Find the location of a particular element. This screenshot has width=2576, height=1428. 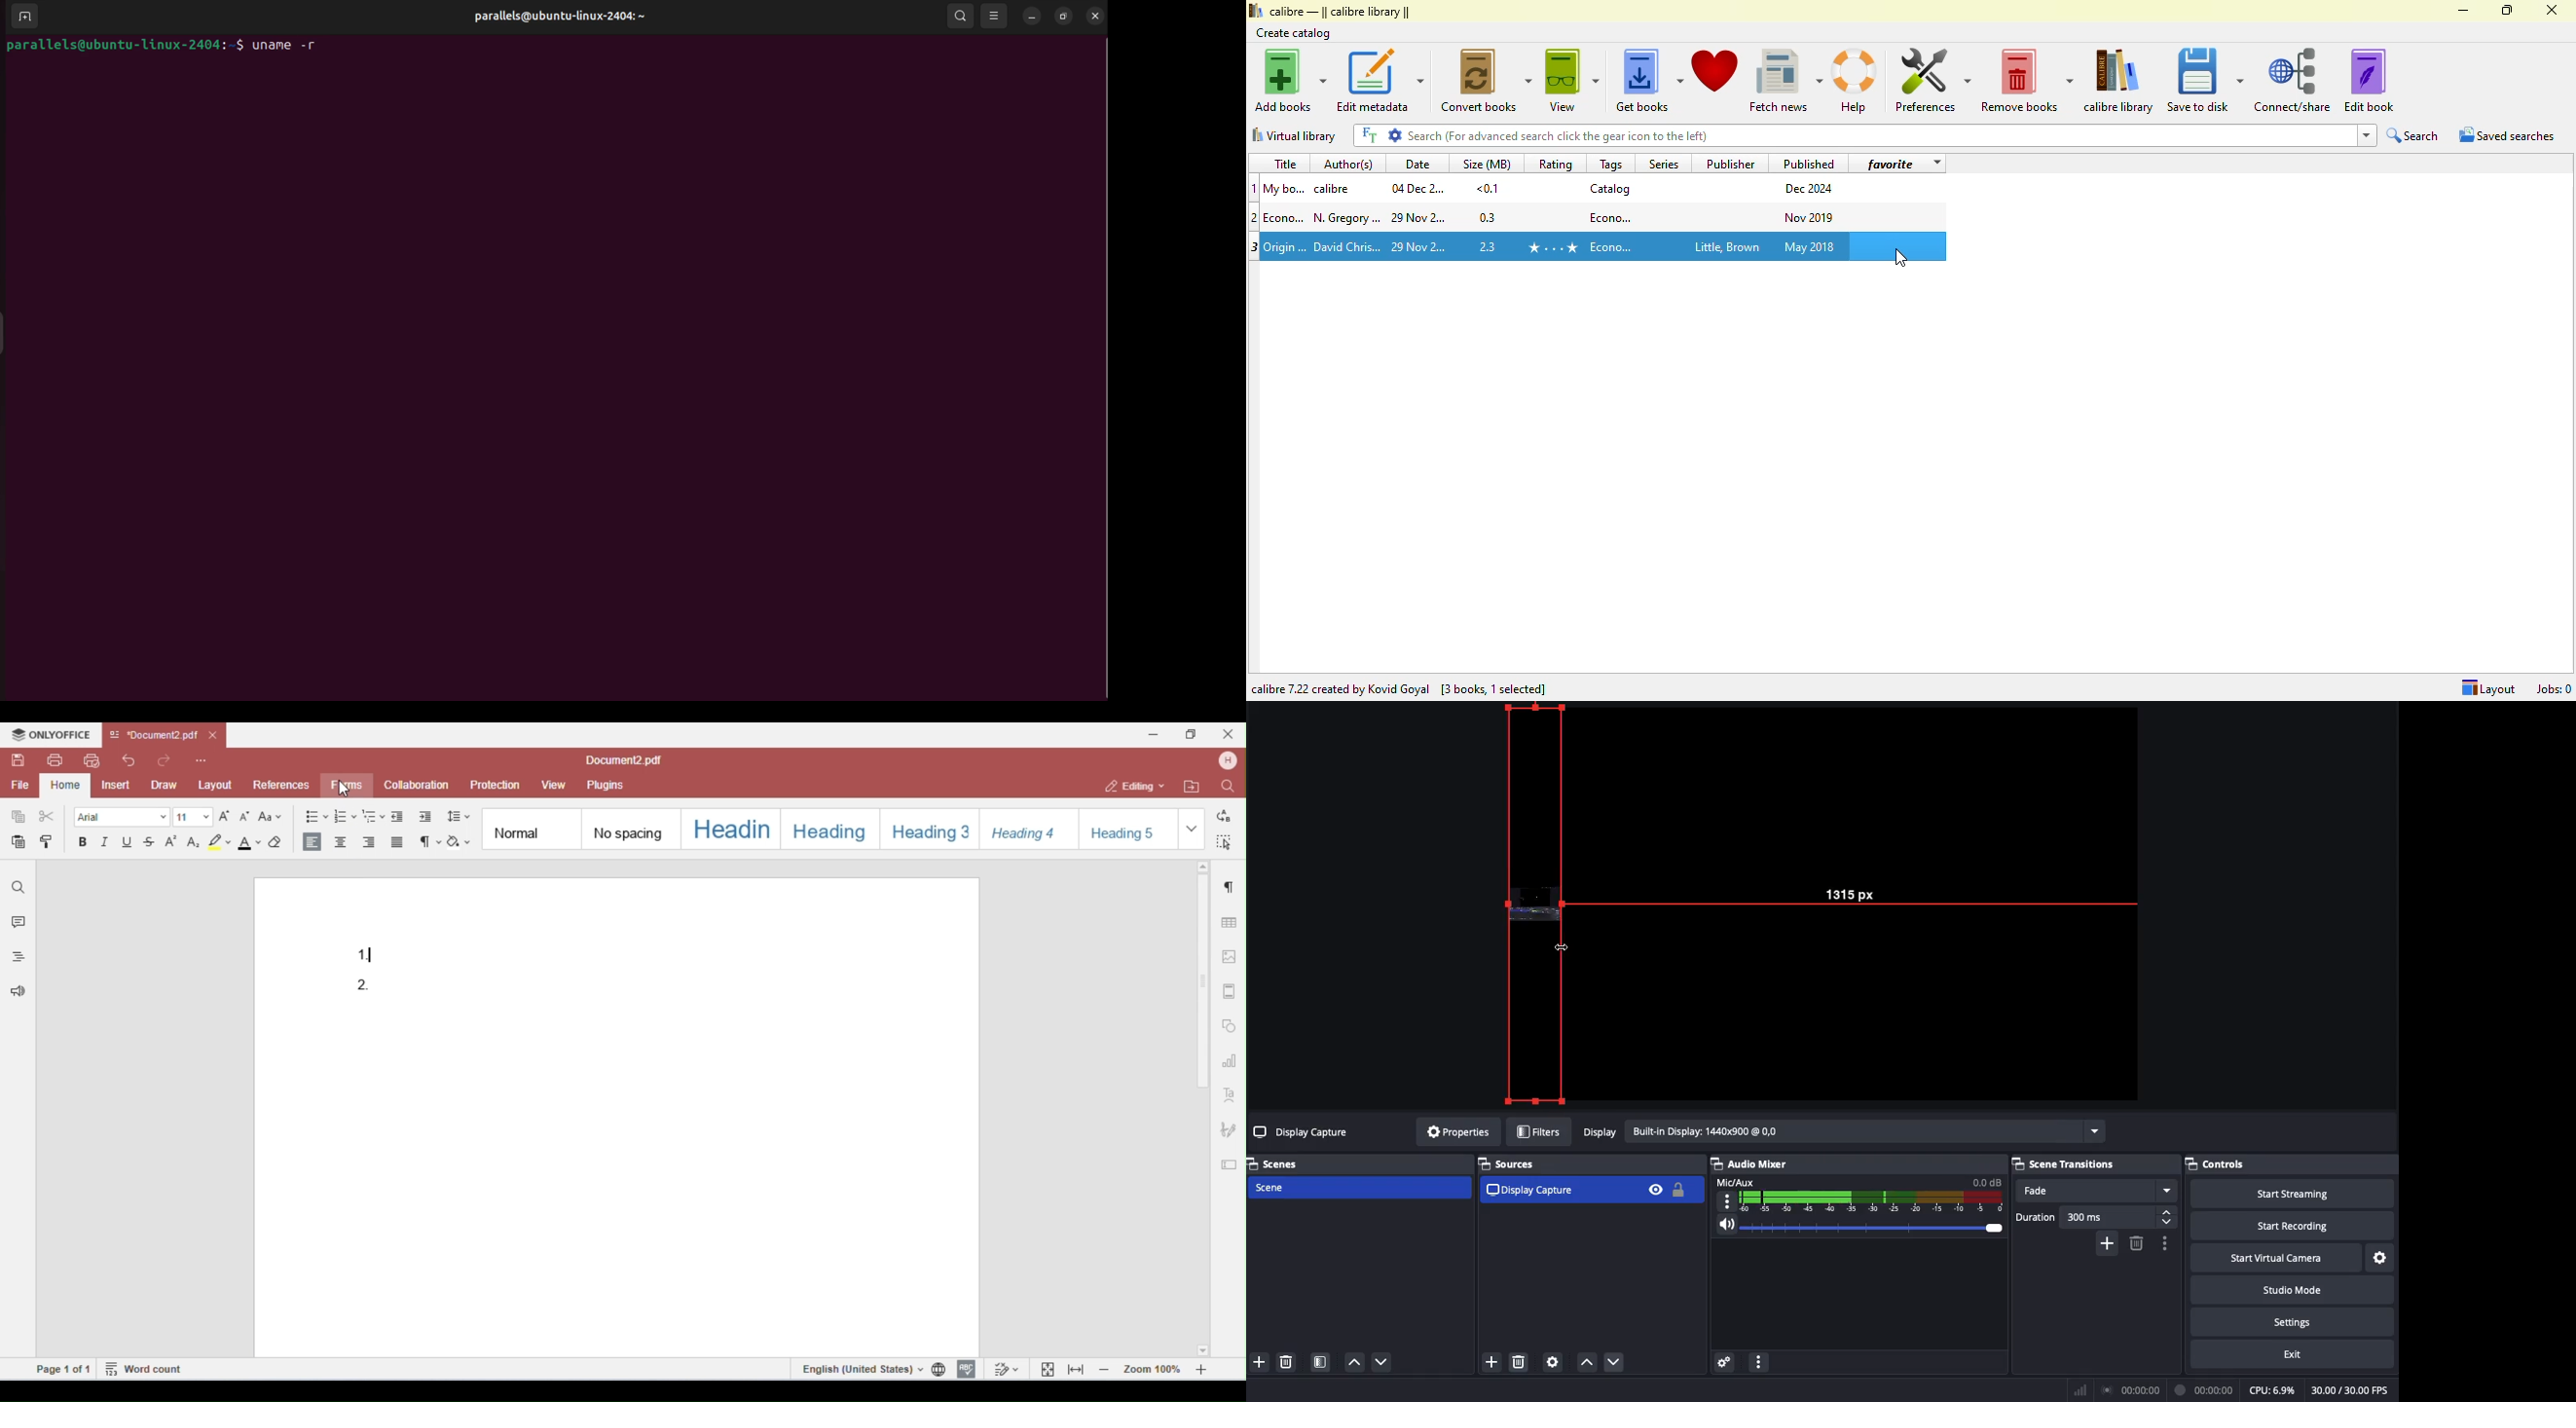

Fade is located at coordinates (2096, 1191).